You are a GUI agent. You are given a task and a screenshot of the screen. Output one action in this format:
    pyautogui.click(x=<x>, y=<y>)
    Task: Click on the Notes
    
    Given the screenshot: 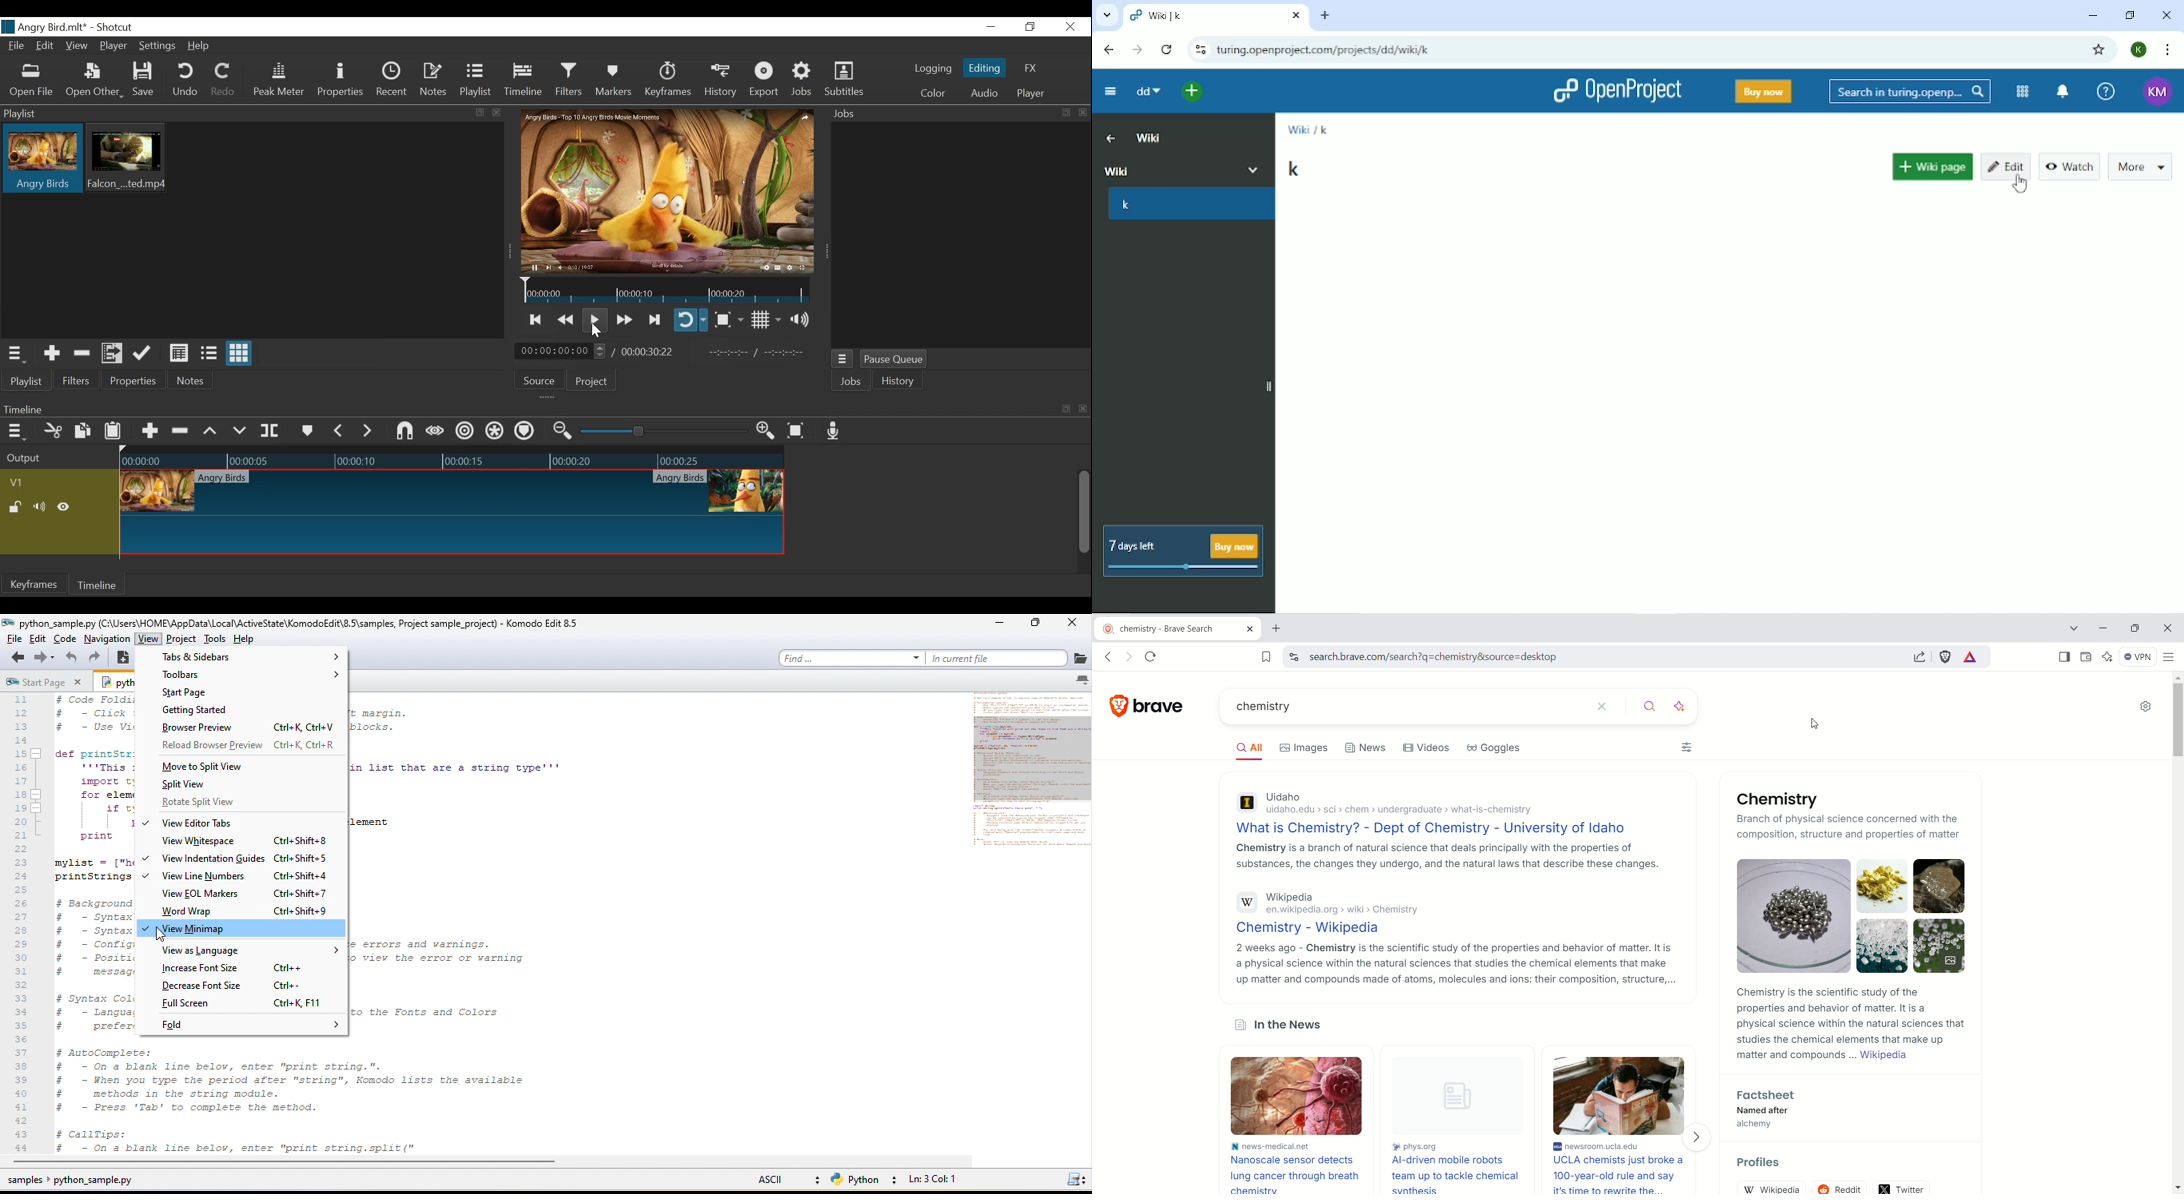 What is the action you would take?
    pyautogui.click(x=435, y=81)
    